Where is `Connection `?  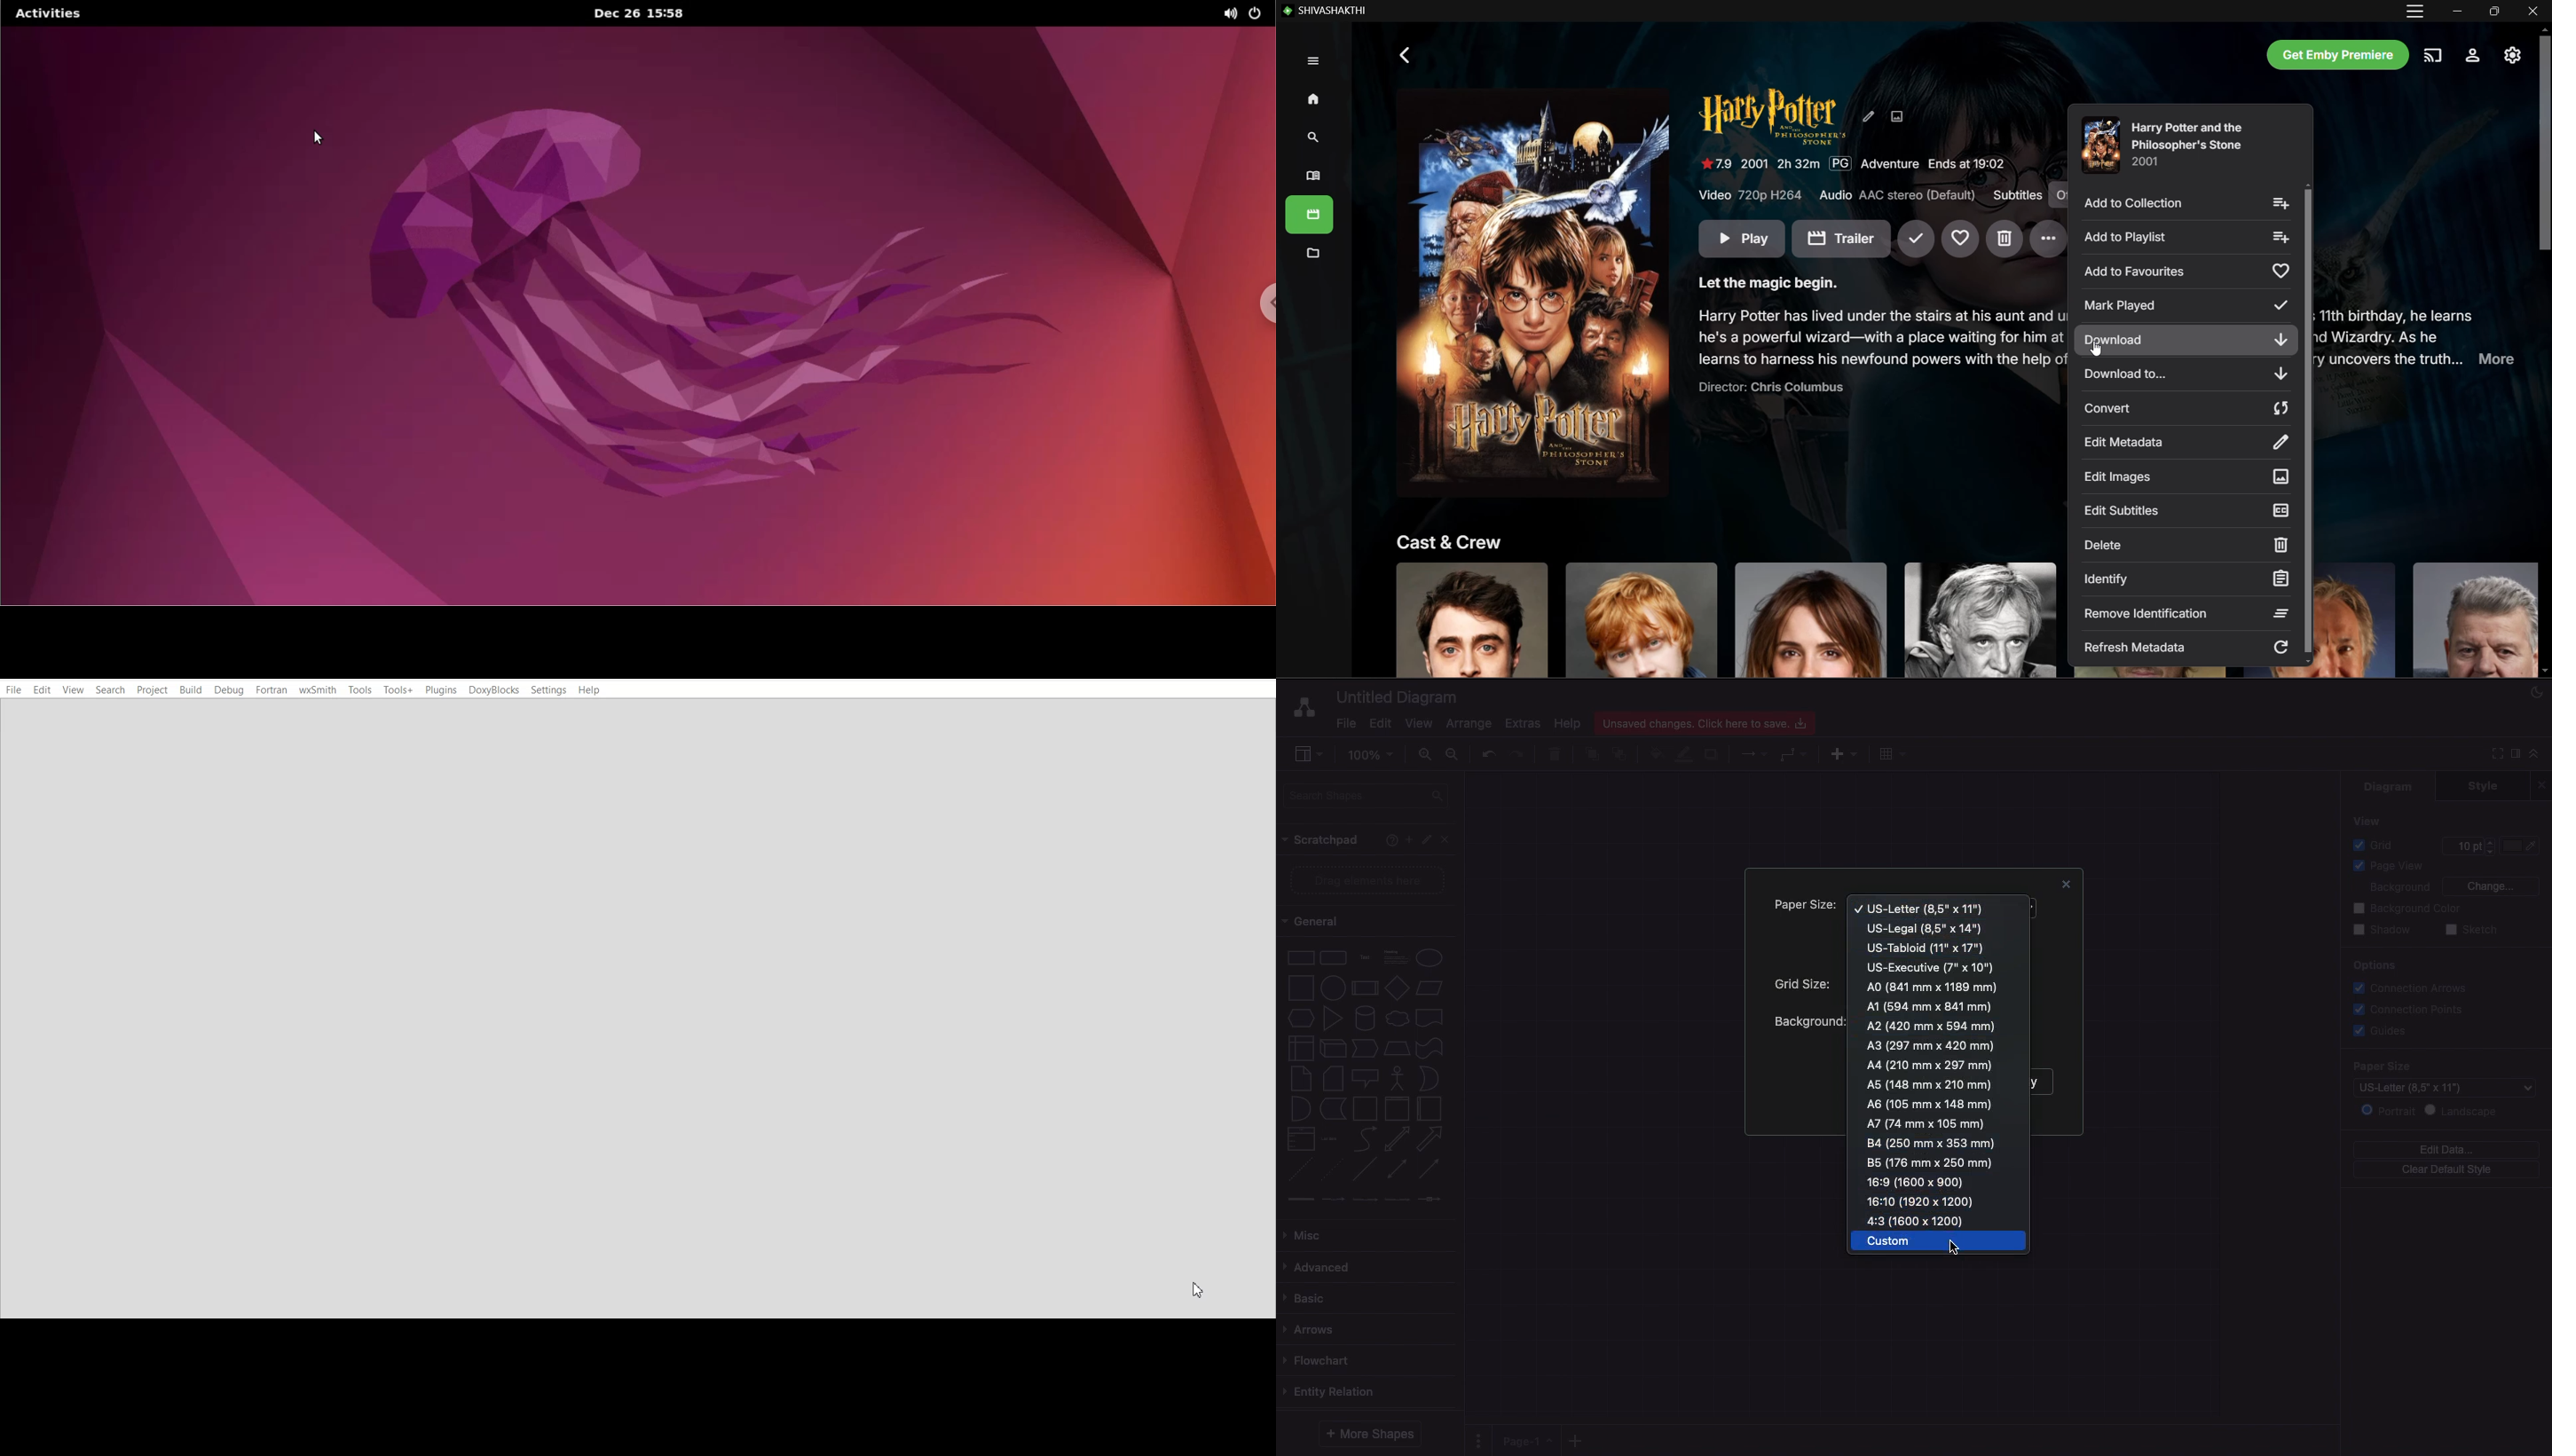 Connection  is located at coordinates (1754, 754).